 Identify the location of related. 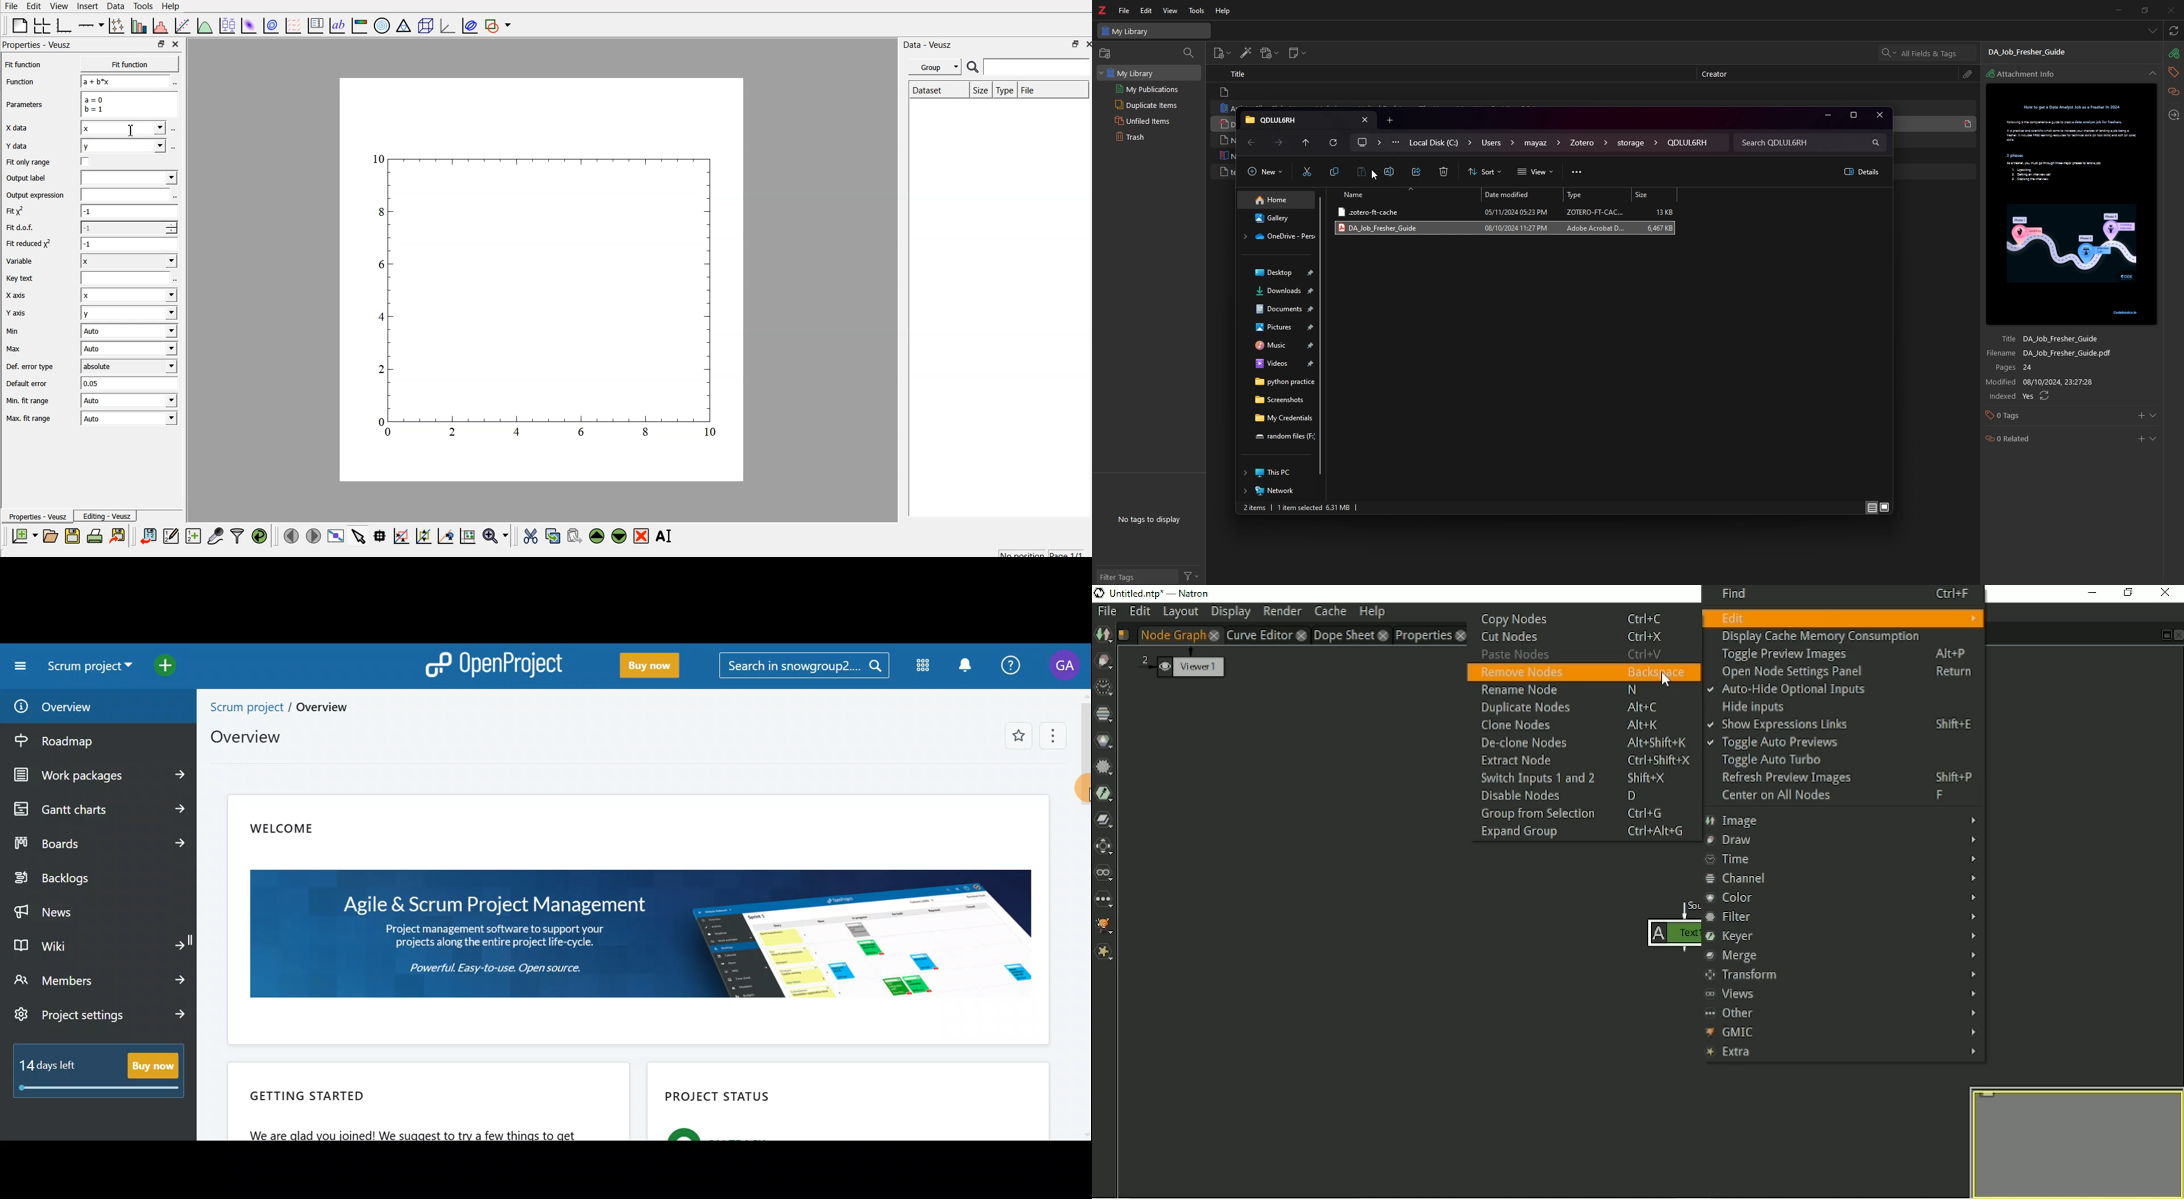
(2041, 440).